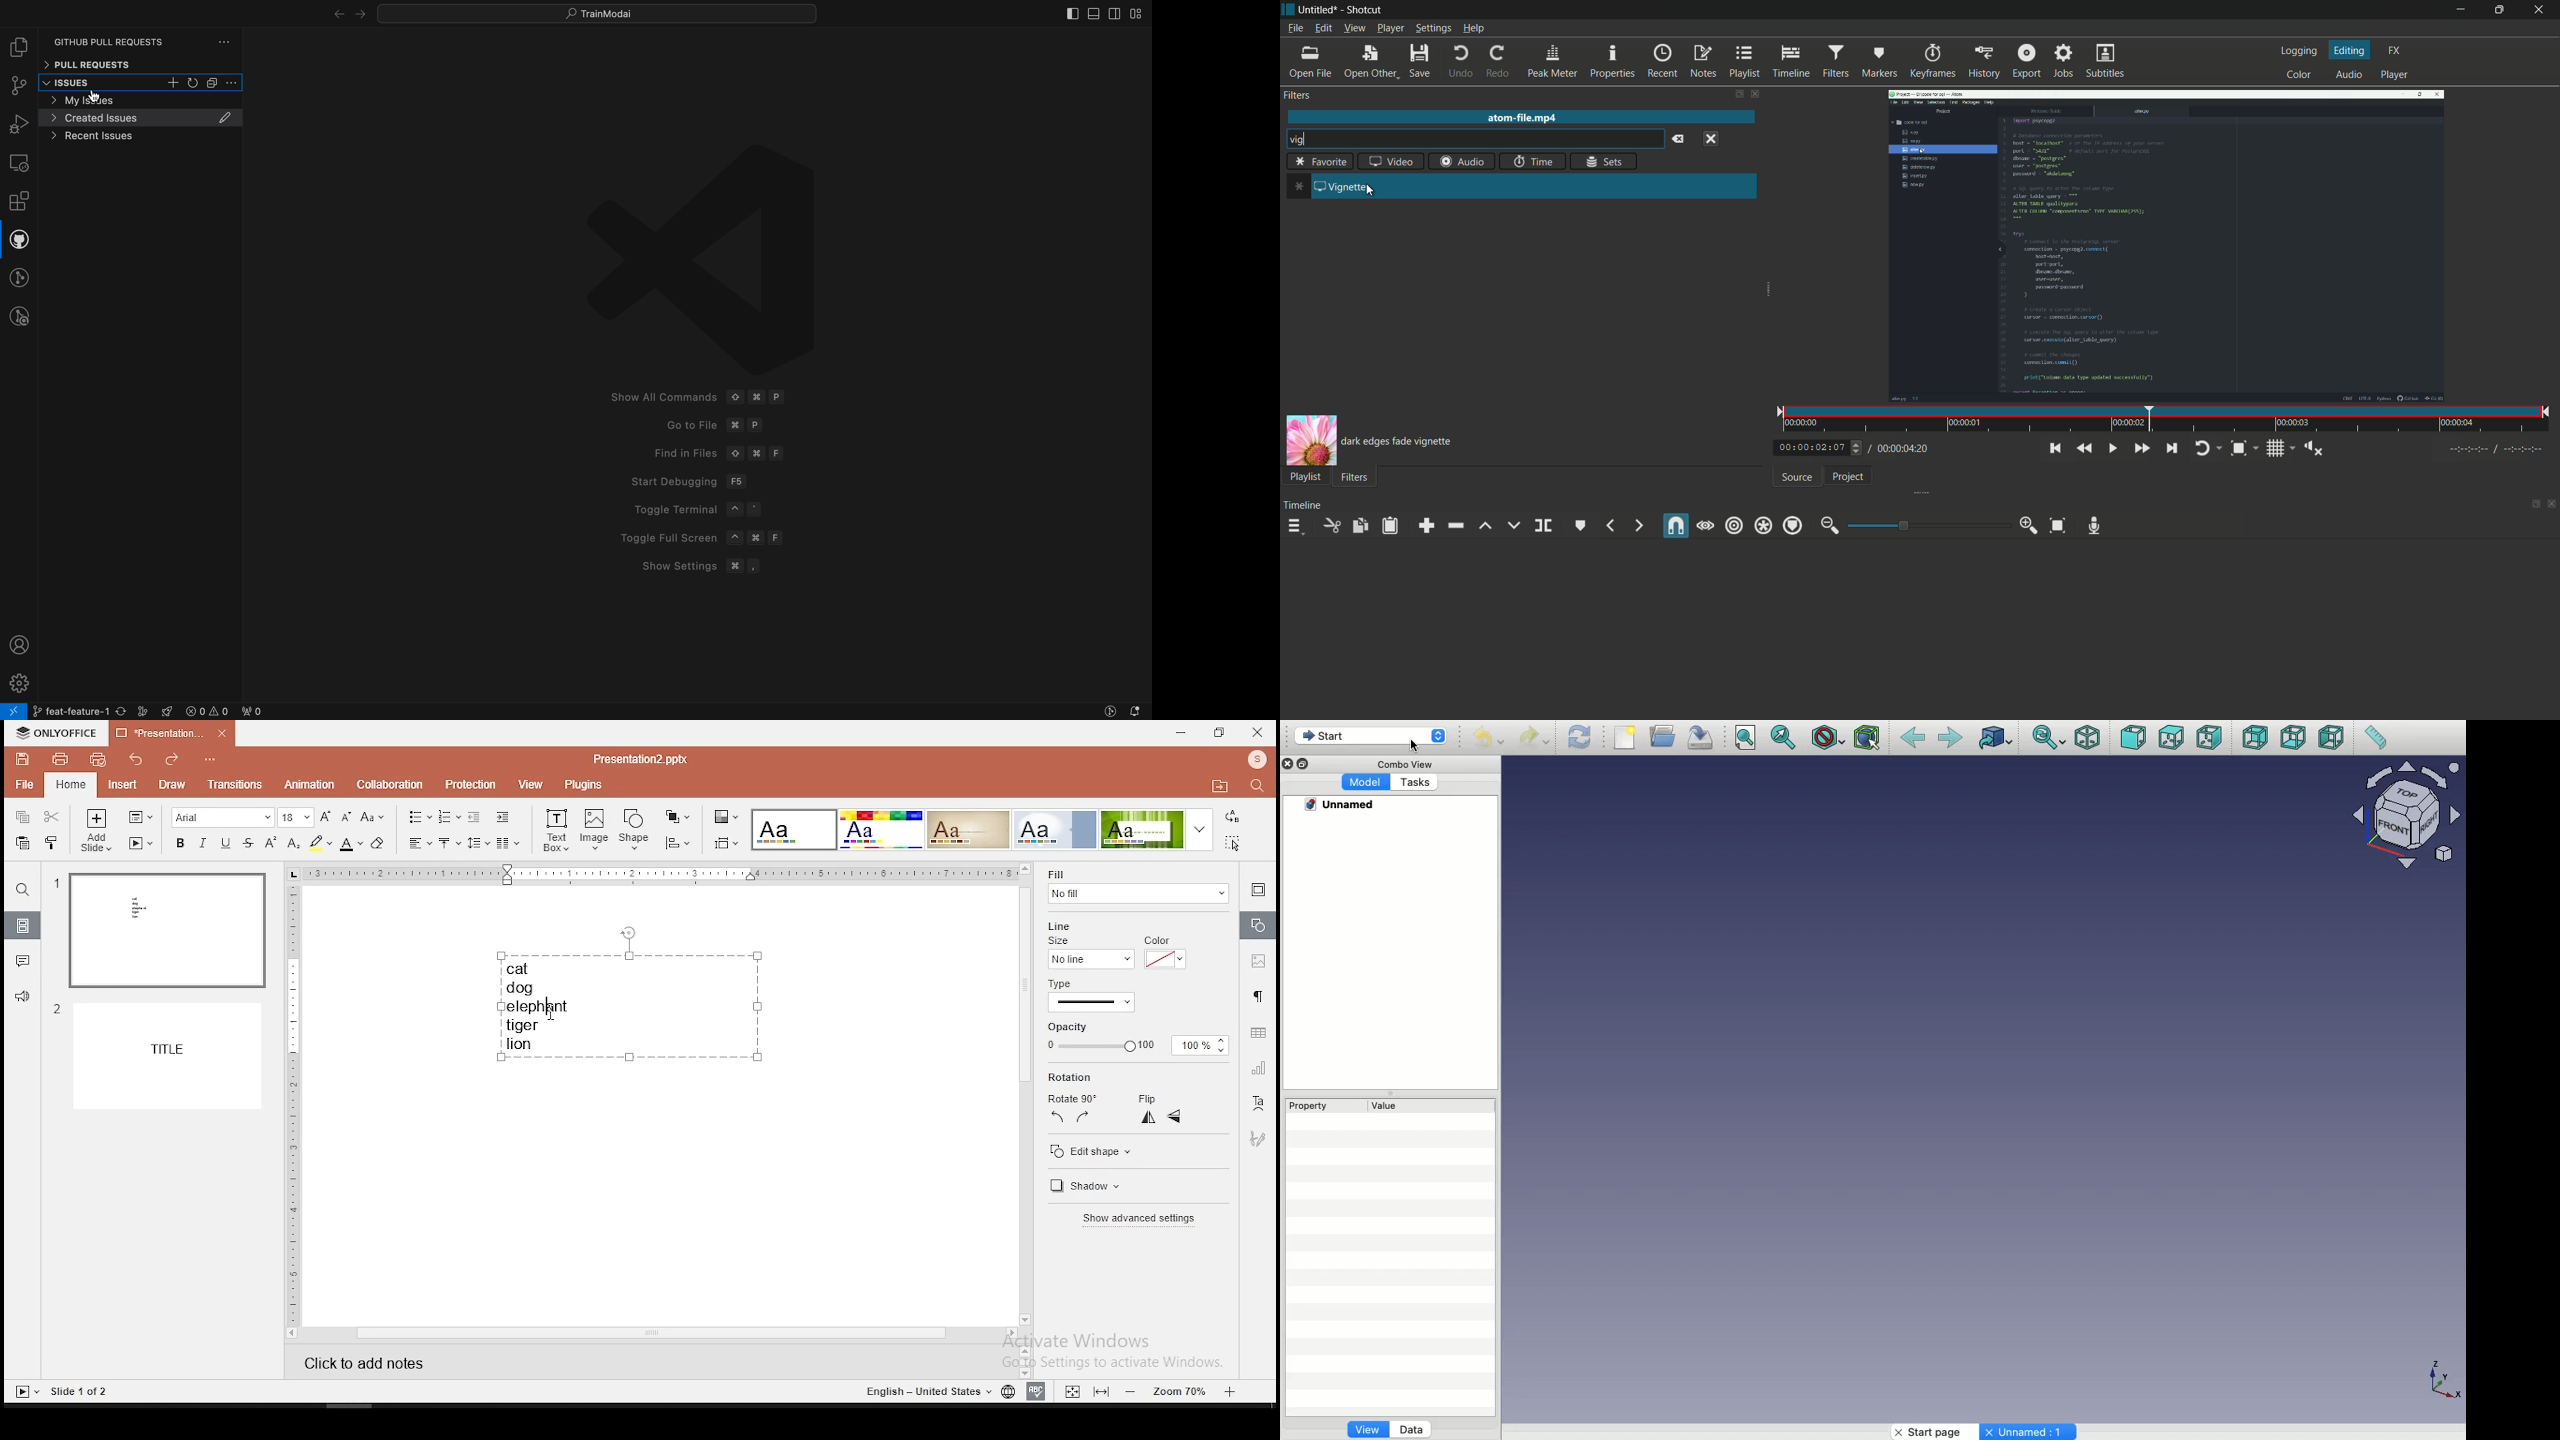 The image size is (2576, 1456). Describe the element at coordinates (1289, 11) in the screenshot. I see `app icon` at that location.